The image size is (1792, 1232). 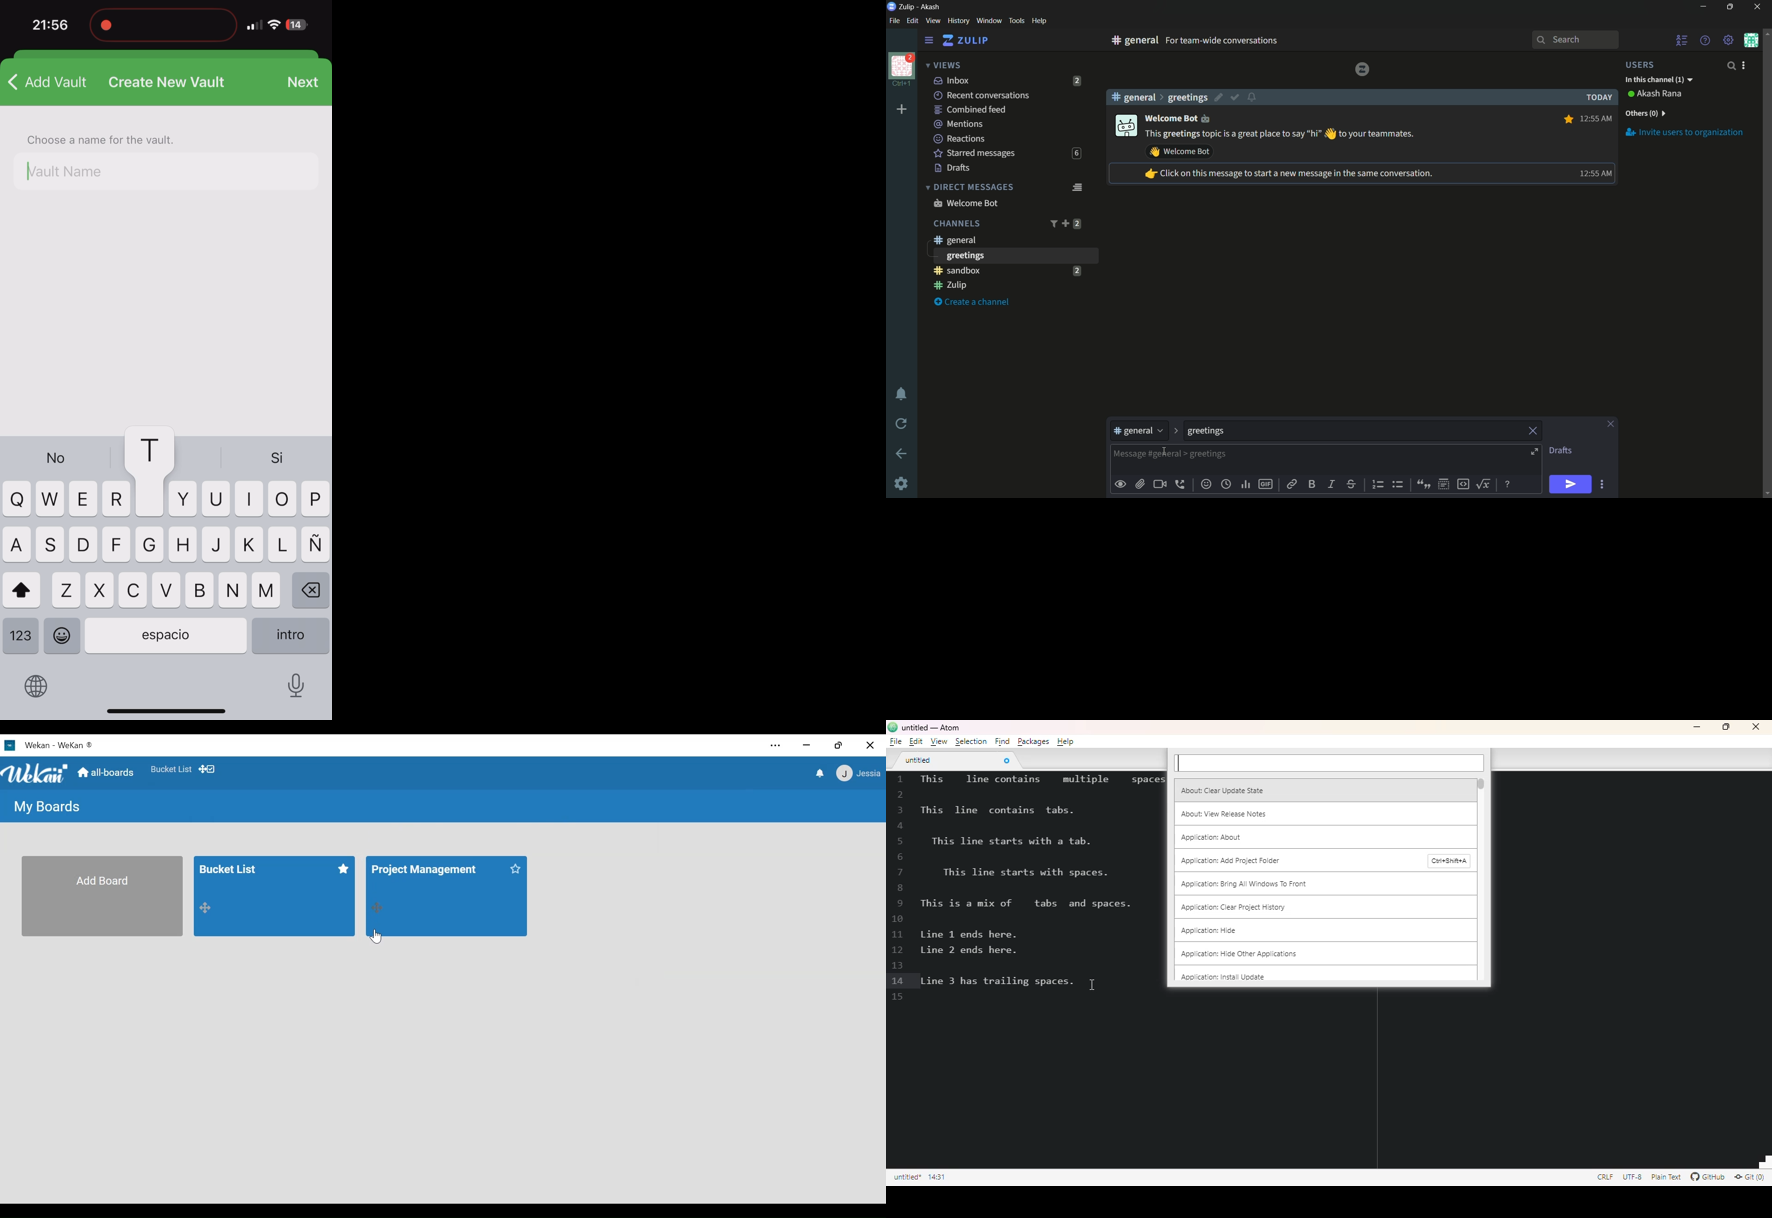 What do you see at coordinates (1015, 256) in the screenshot?
I see `greeting channel` at bounding box center [1015, 256].